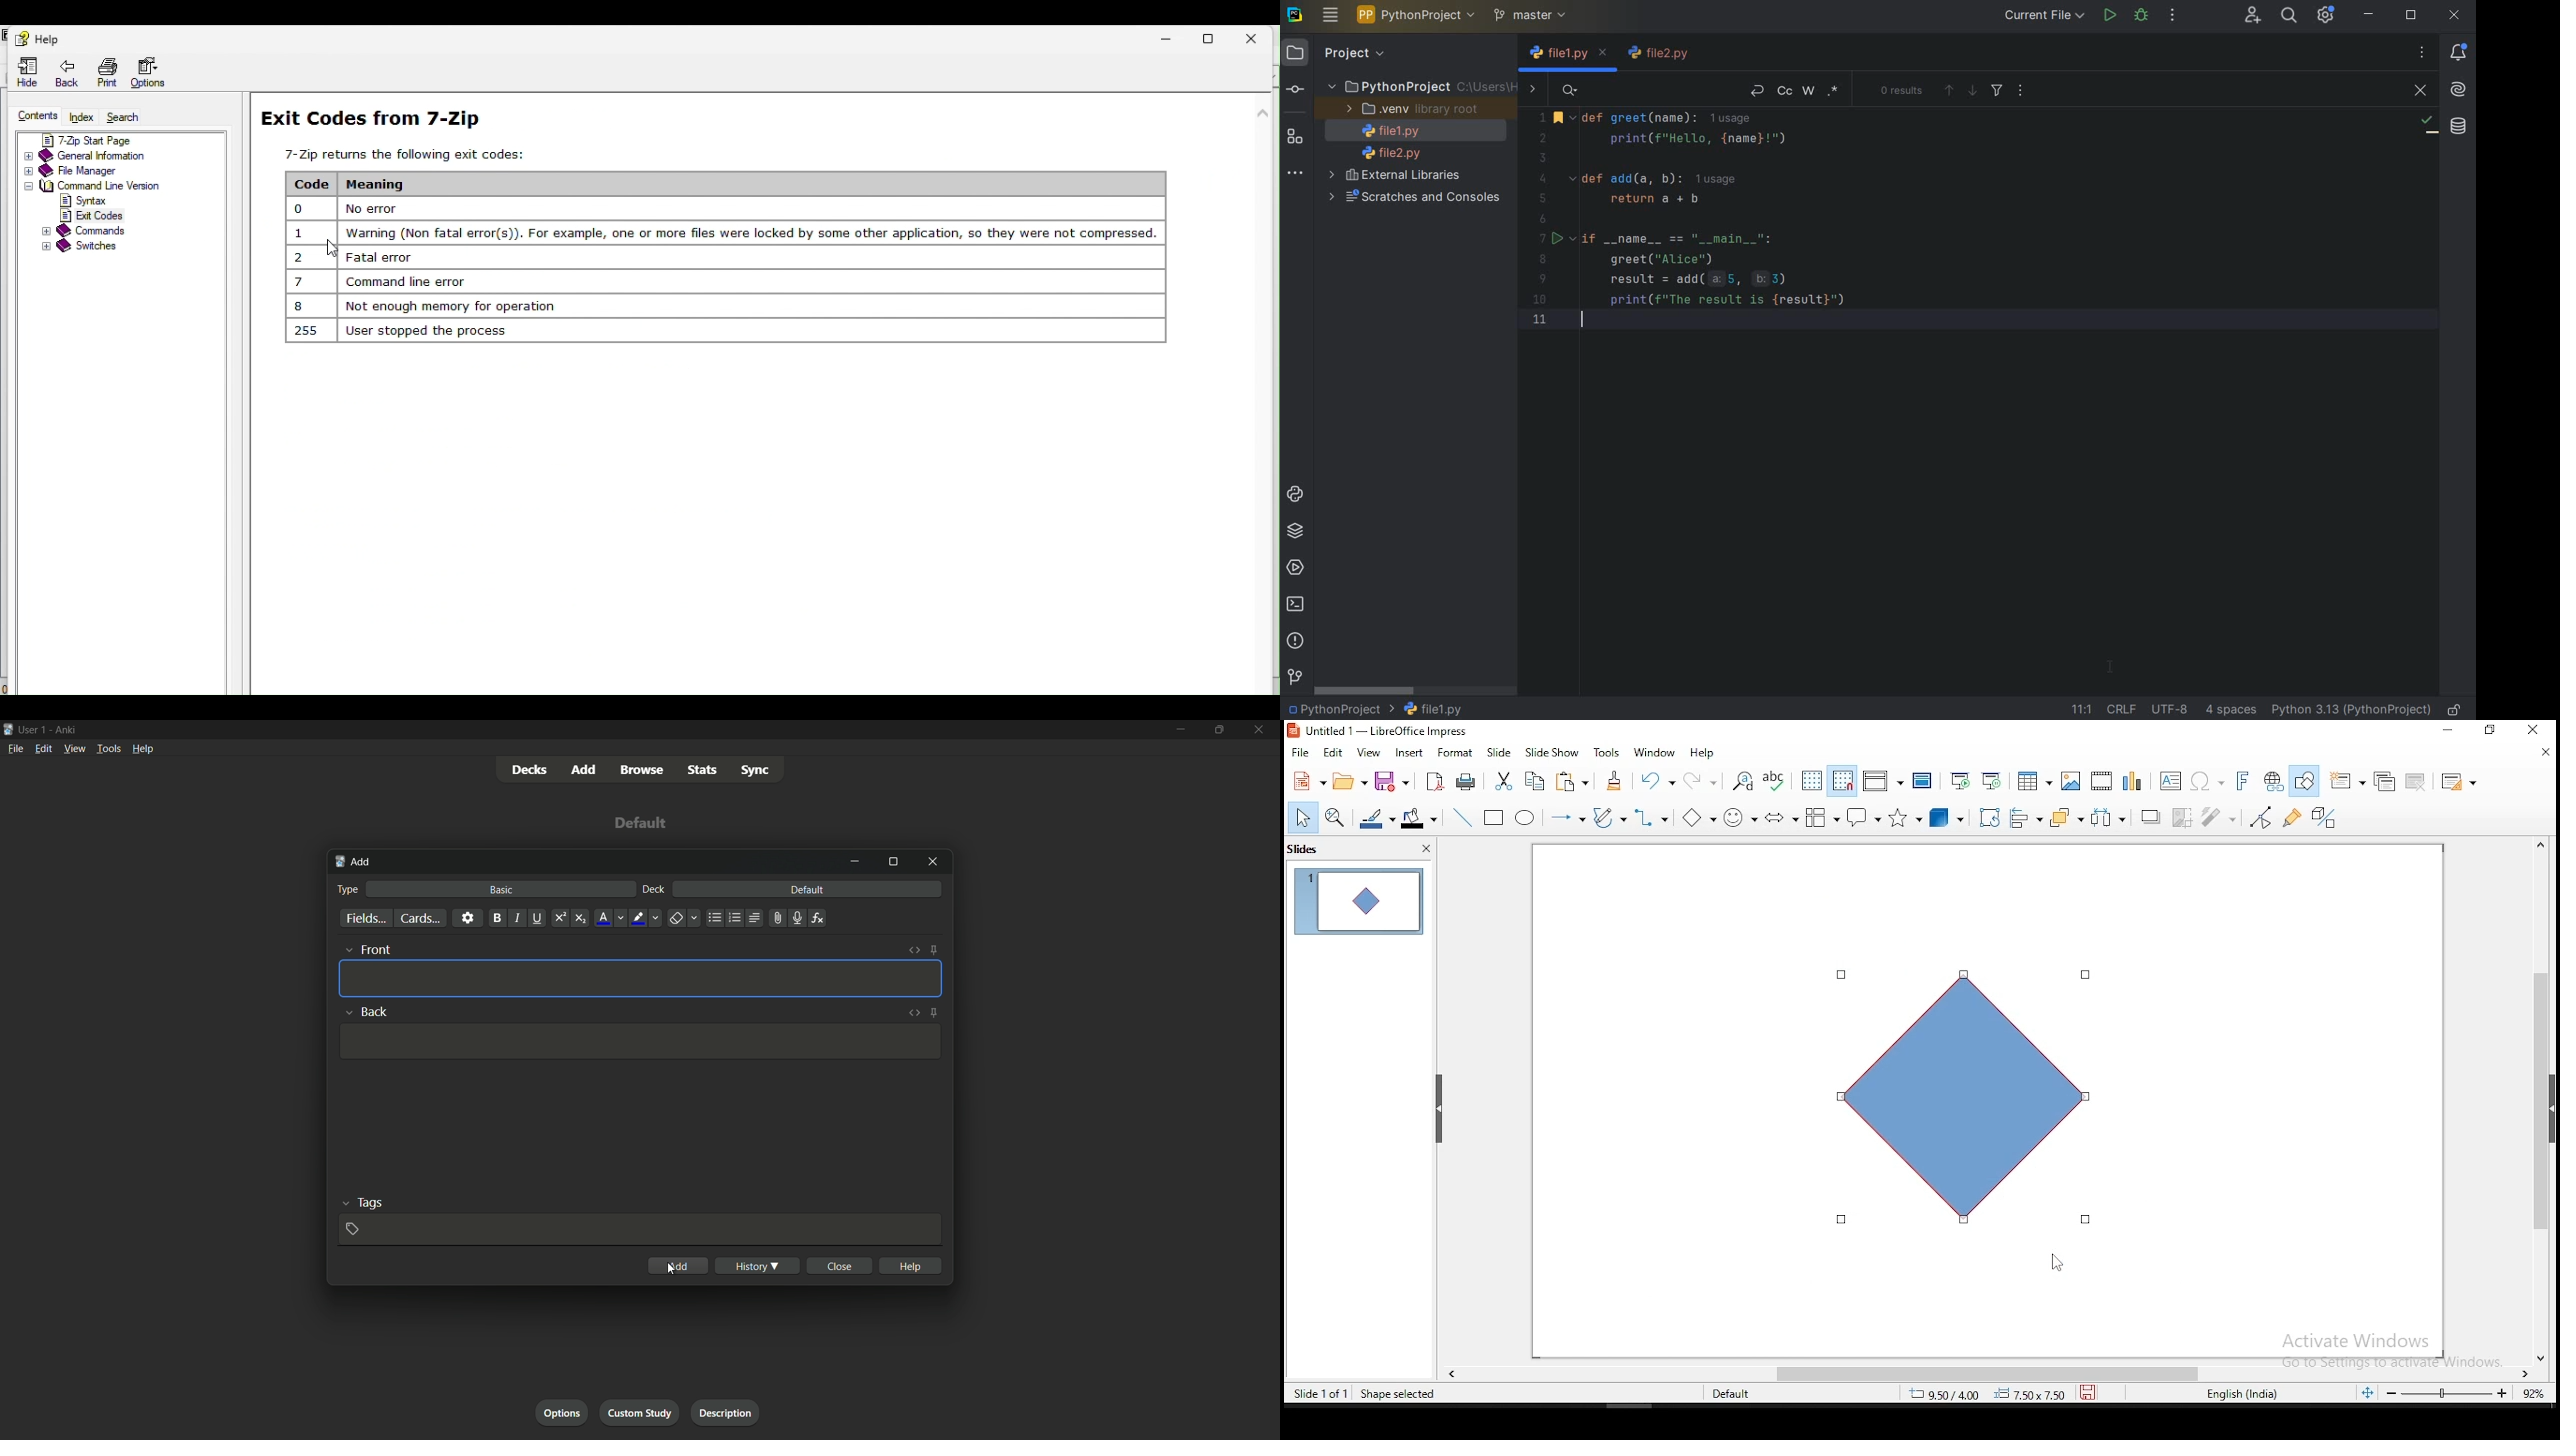 This screenshot has height=1456, width=2576. What do you see at coordinates (561, 1412) in the screenshot?
I see `options` at bounding box center [561, 1412].